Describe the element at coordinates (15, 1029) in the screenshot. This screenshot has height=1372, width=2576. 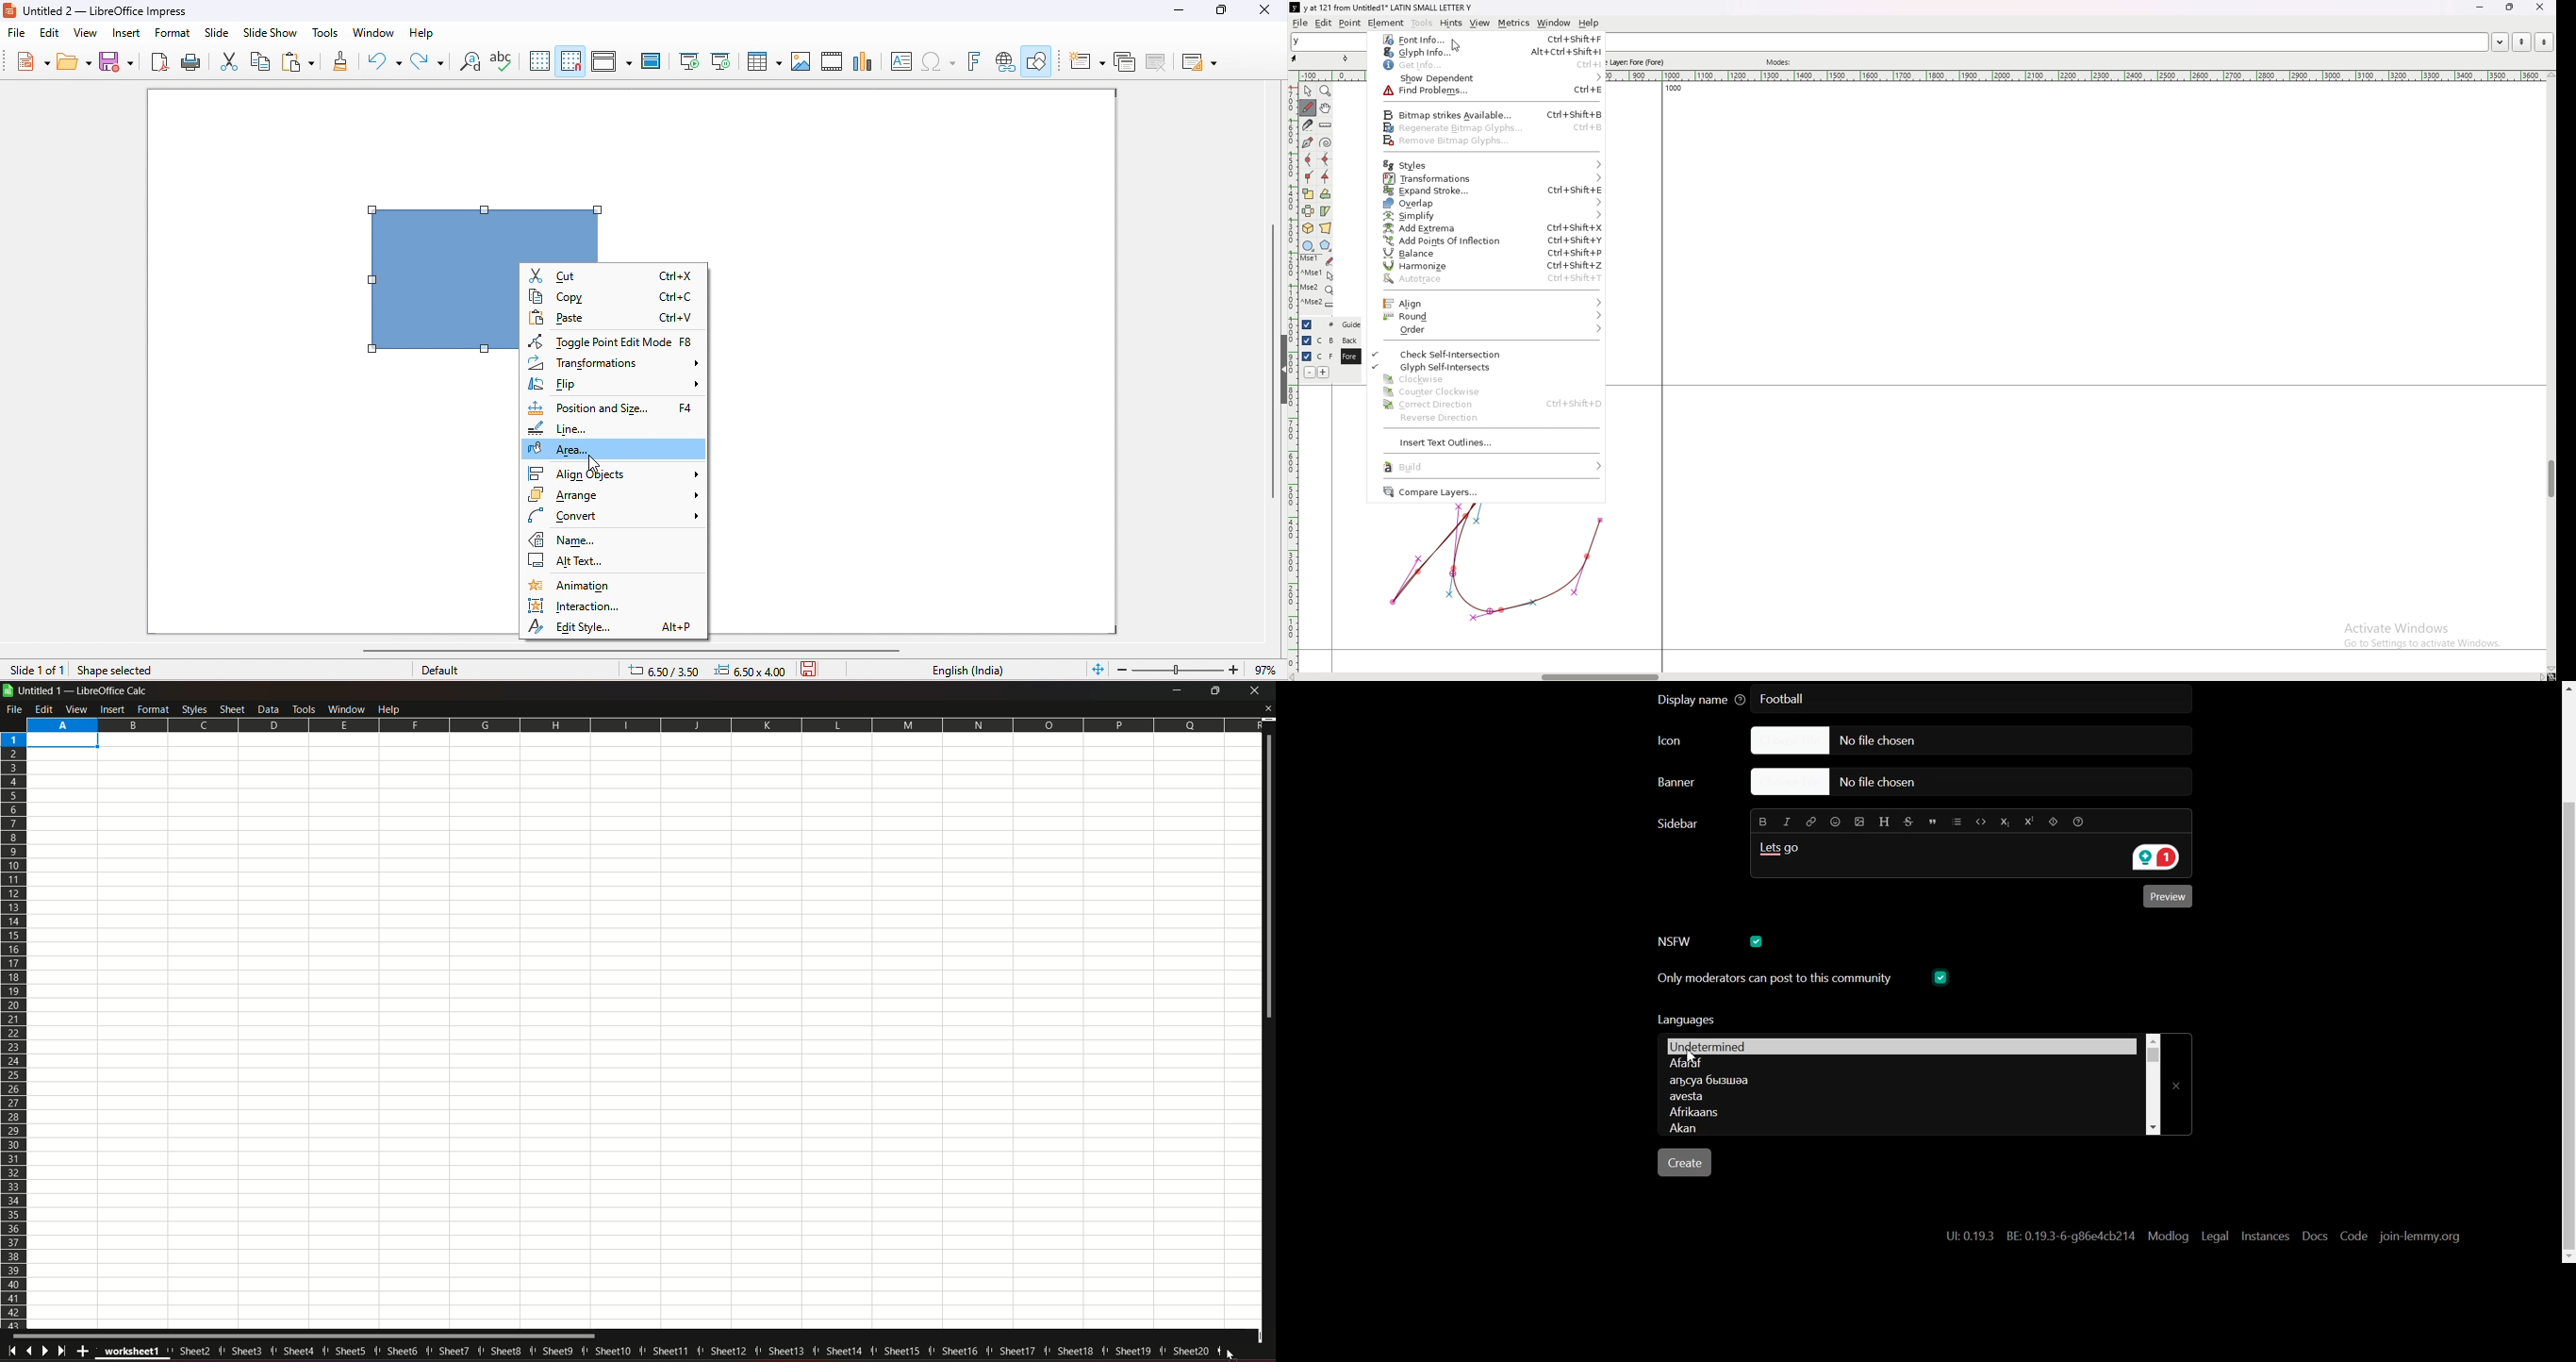
I see `Rows` at that location.